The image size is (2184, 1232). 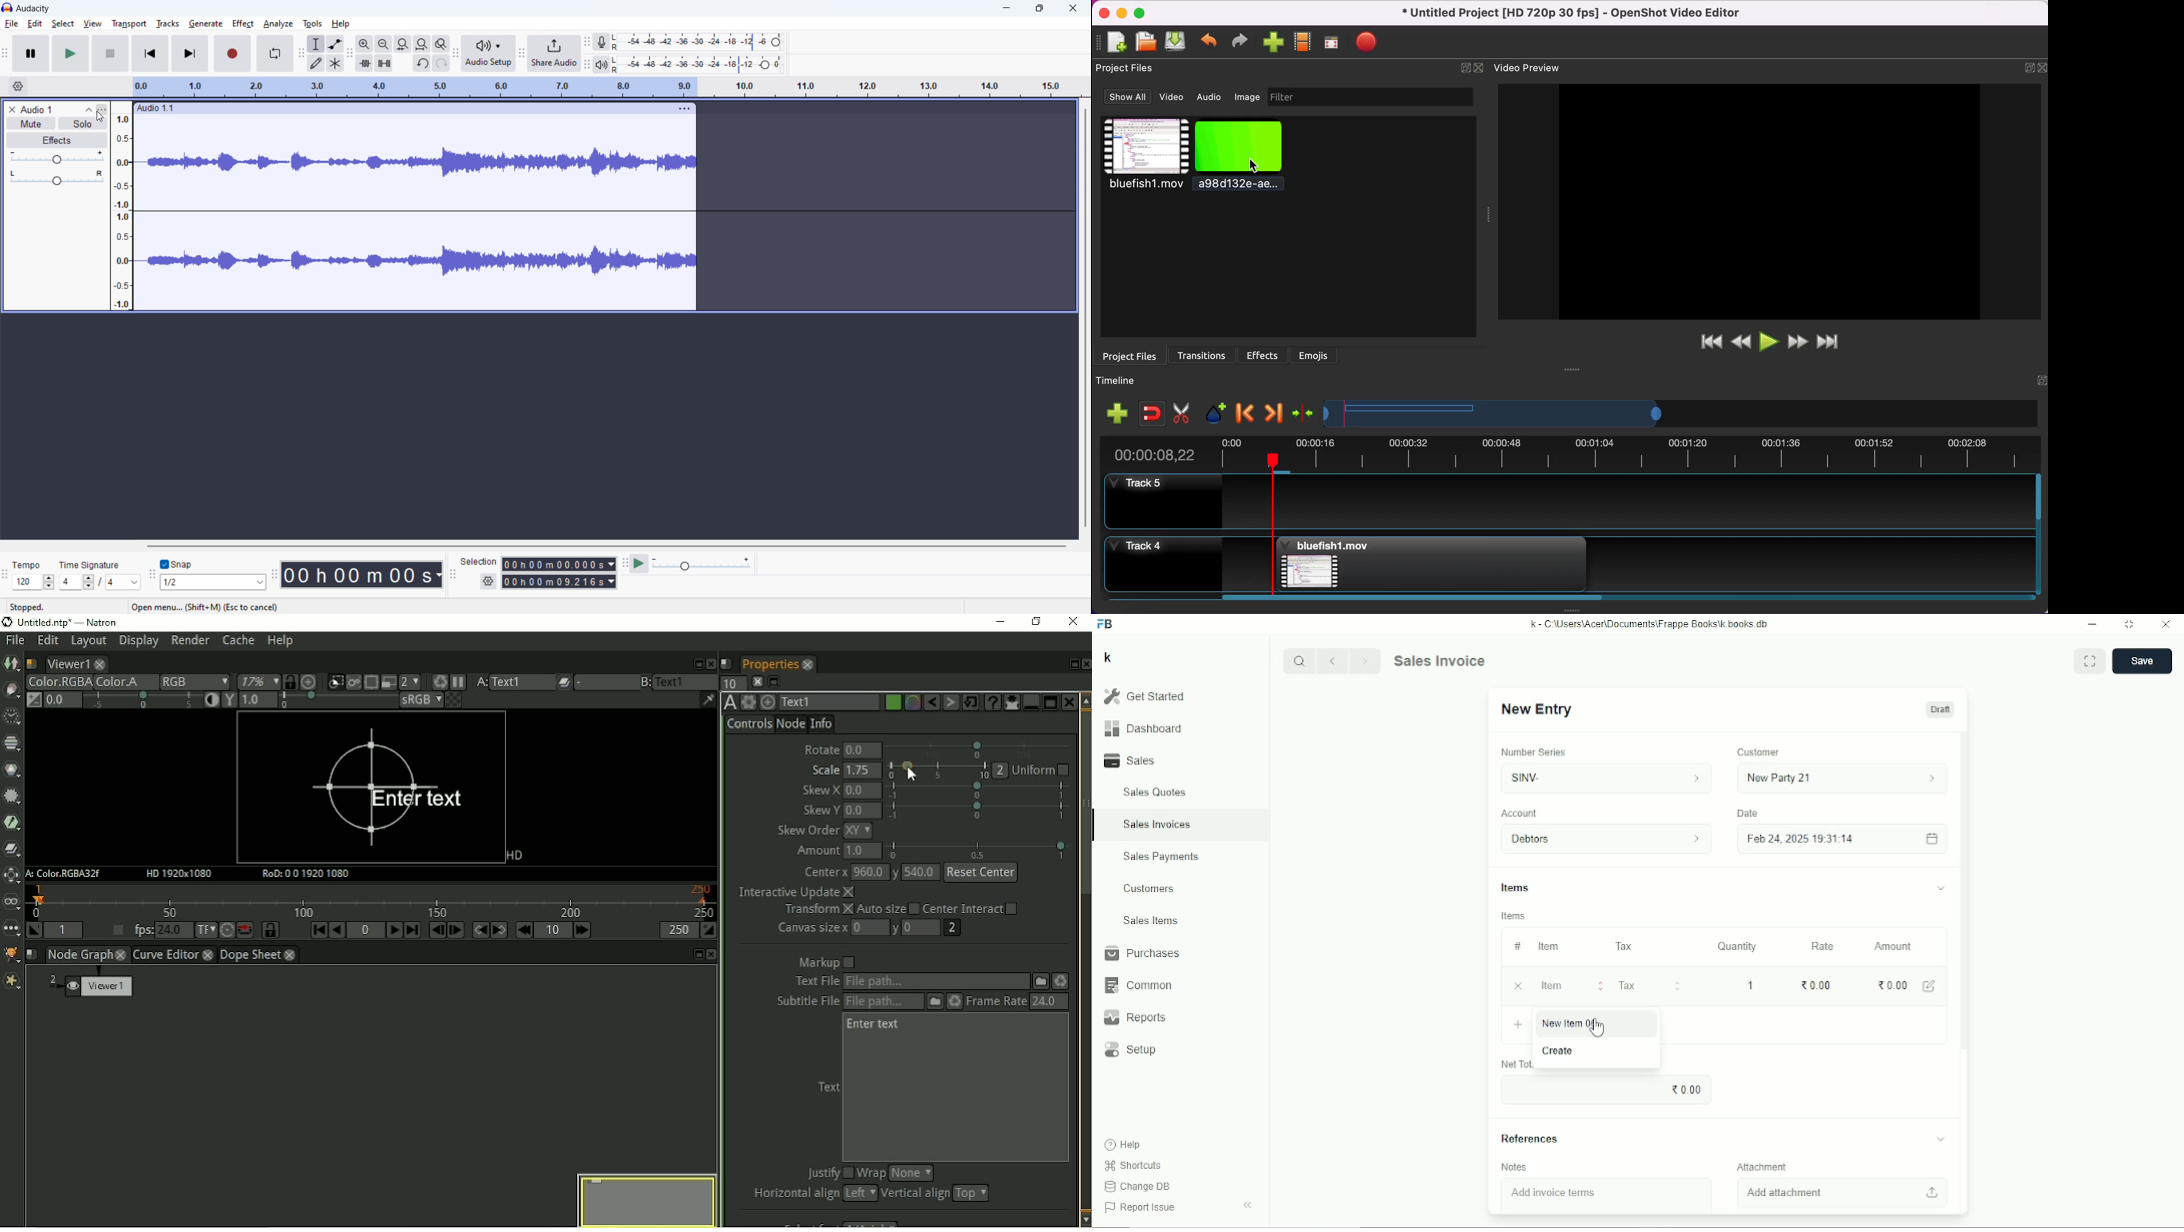 What do you see at coordinates (1137, 1187) in the screenshot?
I see `Change DB` at bounding box center [1137, 1187].